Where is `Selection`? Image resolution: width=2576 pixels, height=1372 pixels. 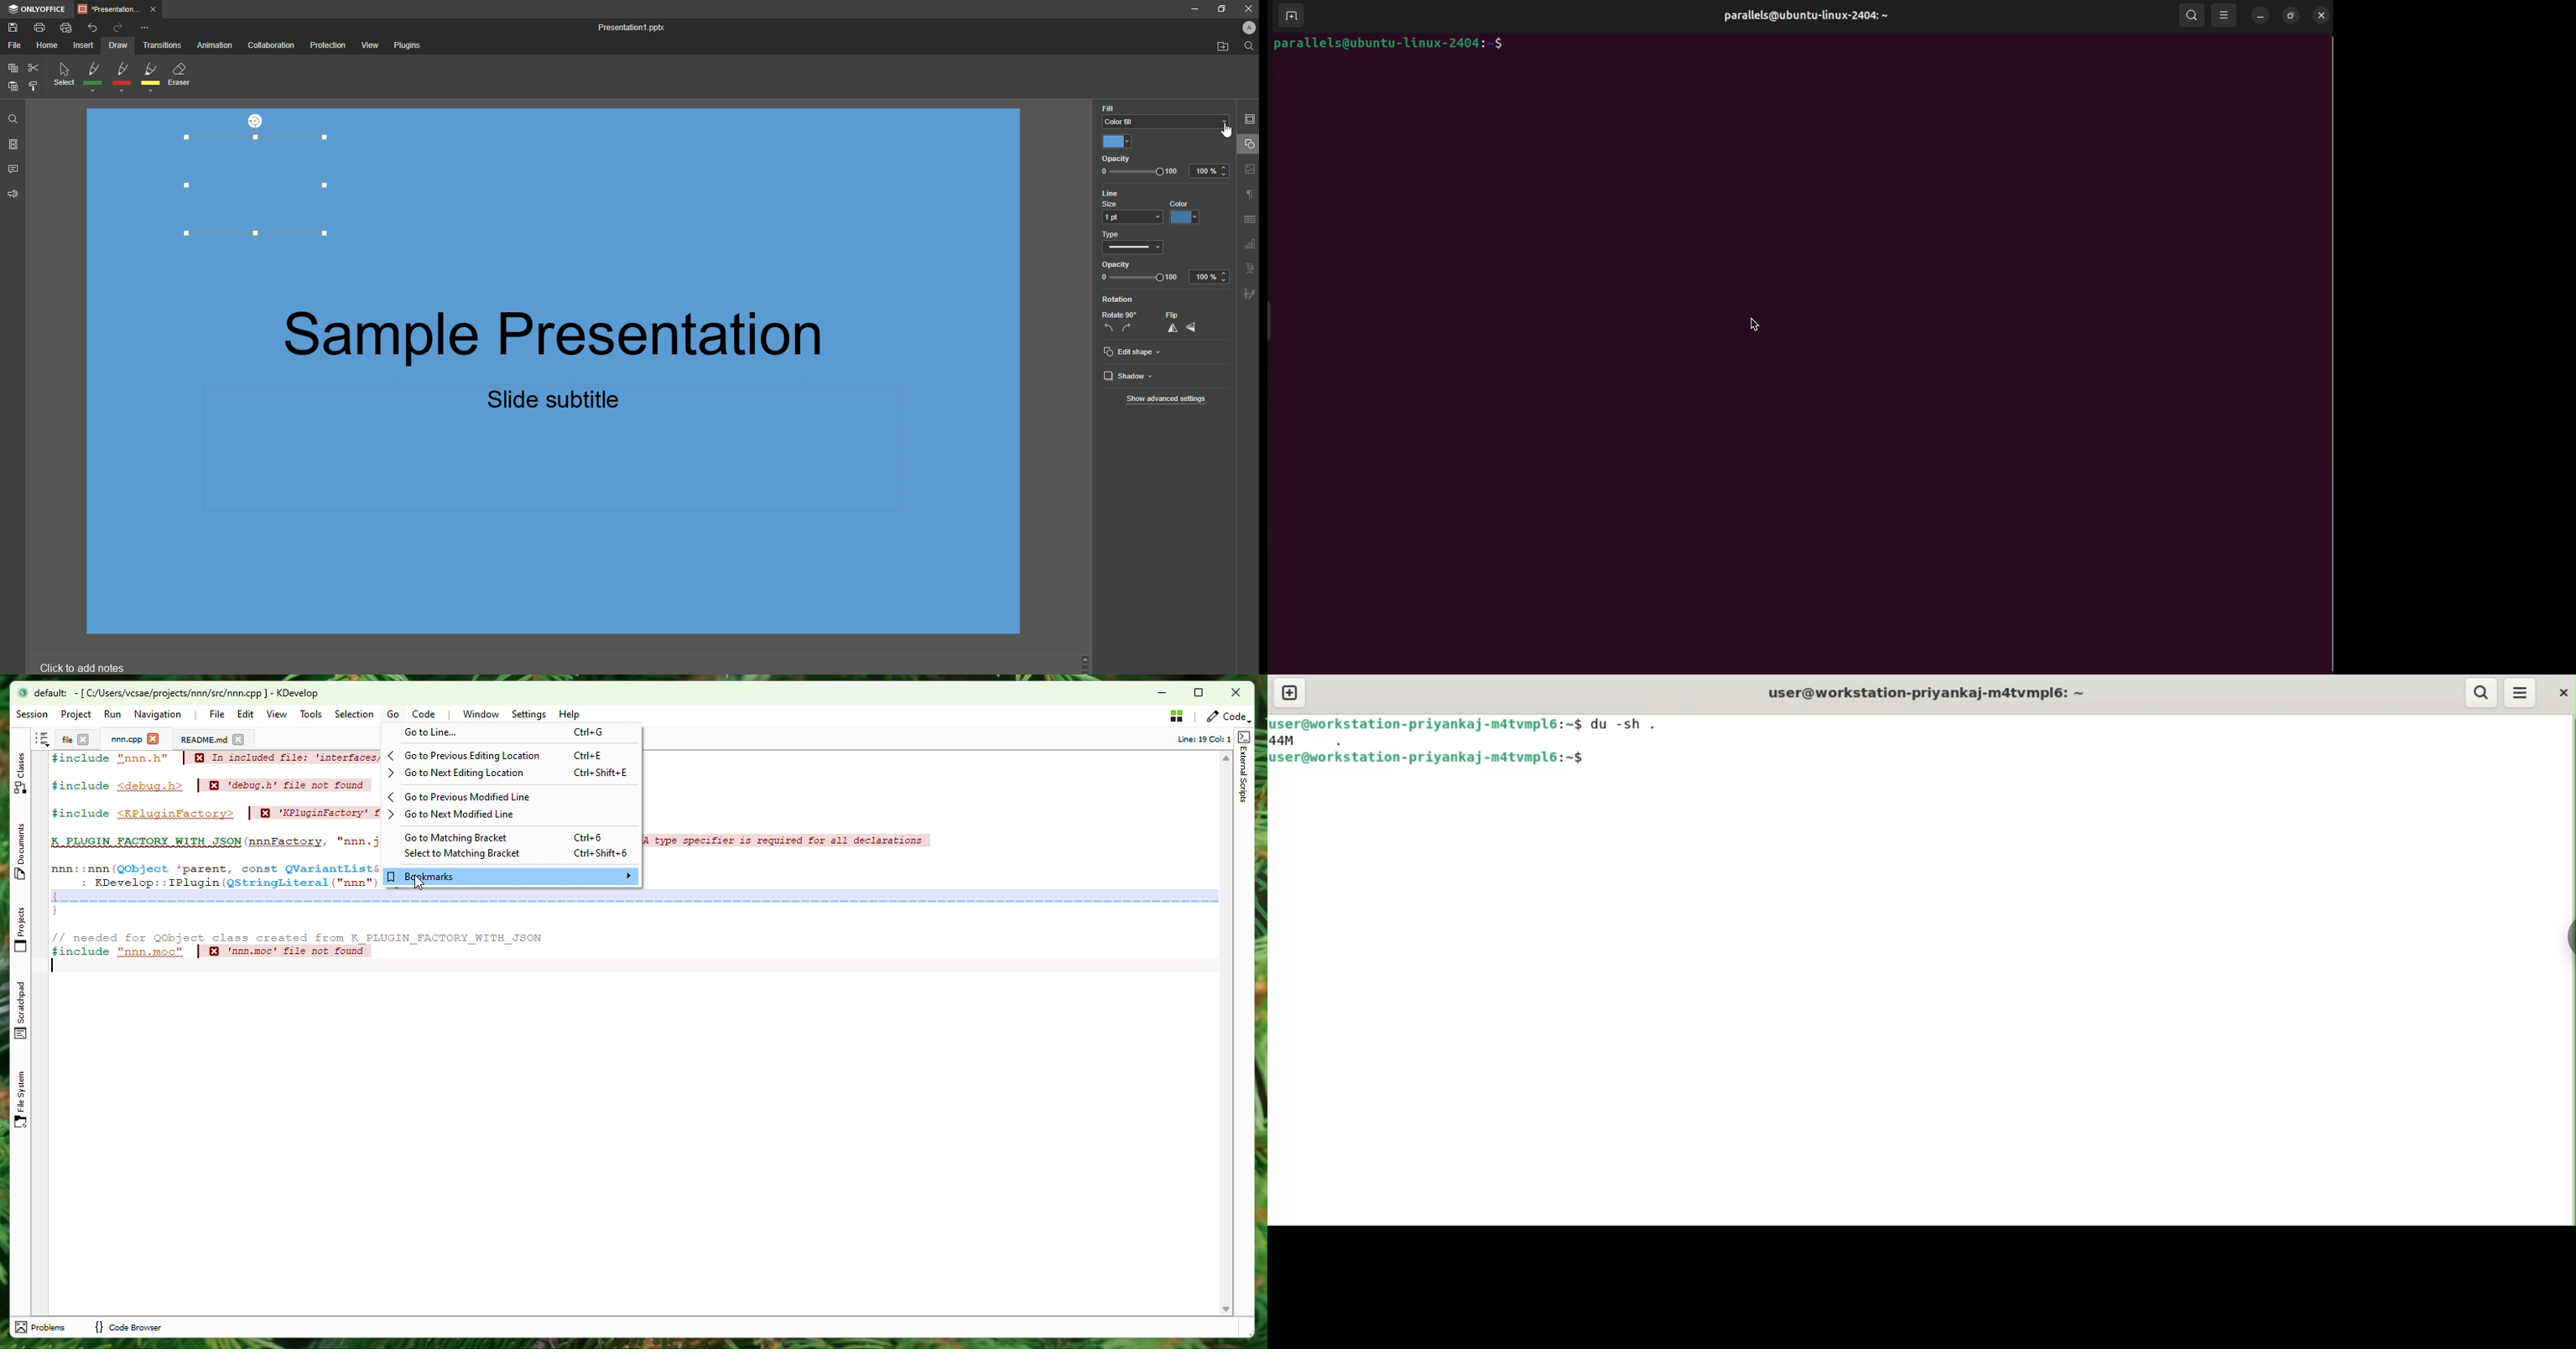 Selection is located at coordinates (350, 714).